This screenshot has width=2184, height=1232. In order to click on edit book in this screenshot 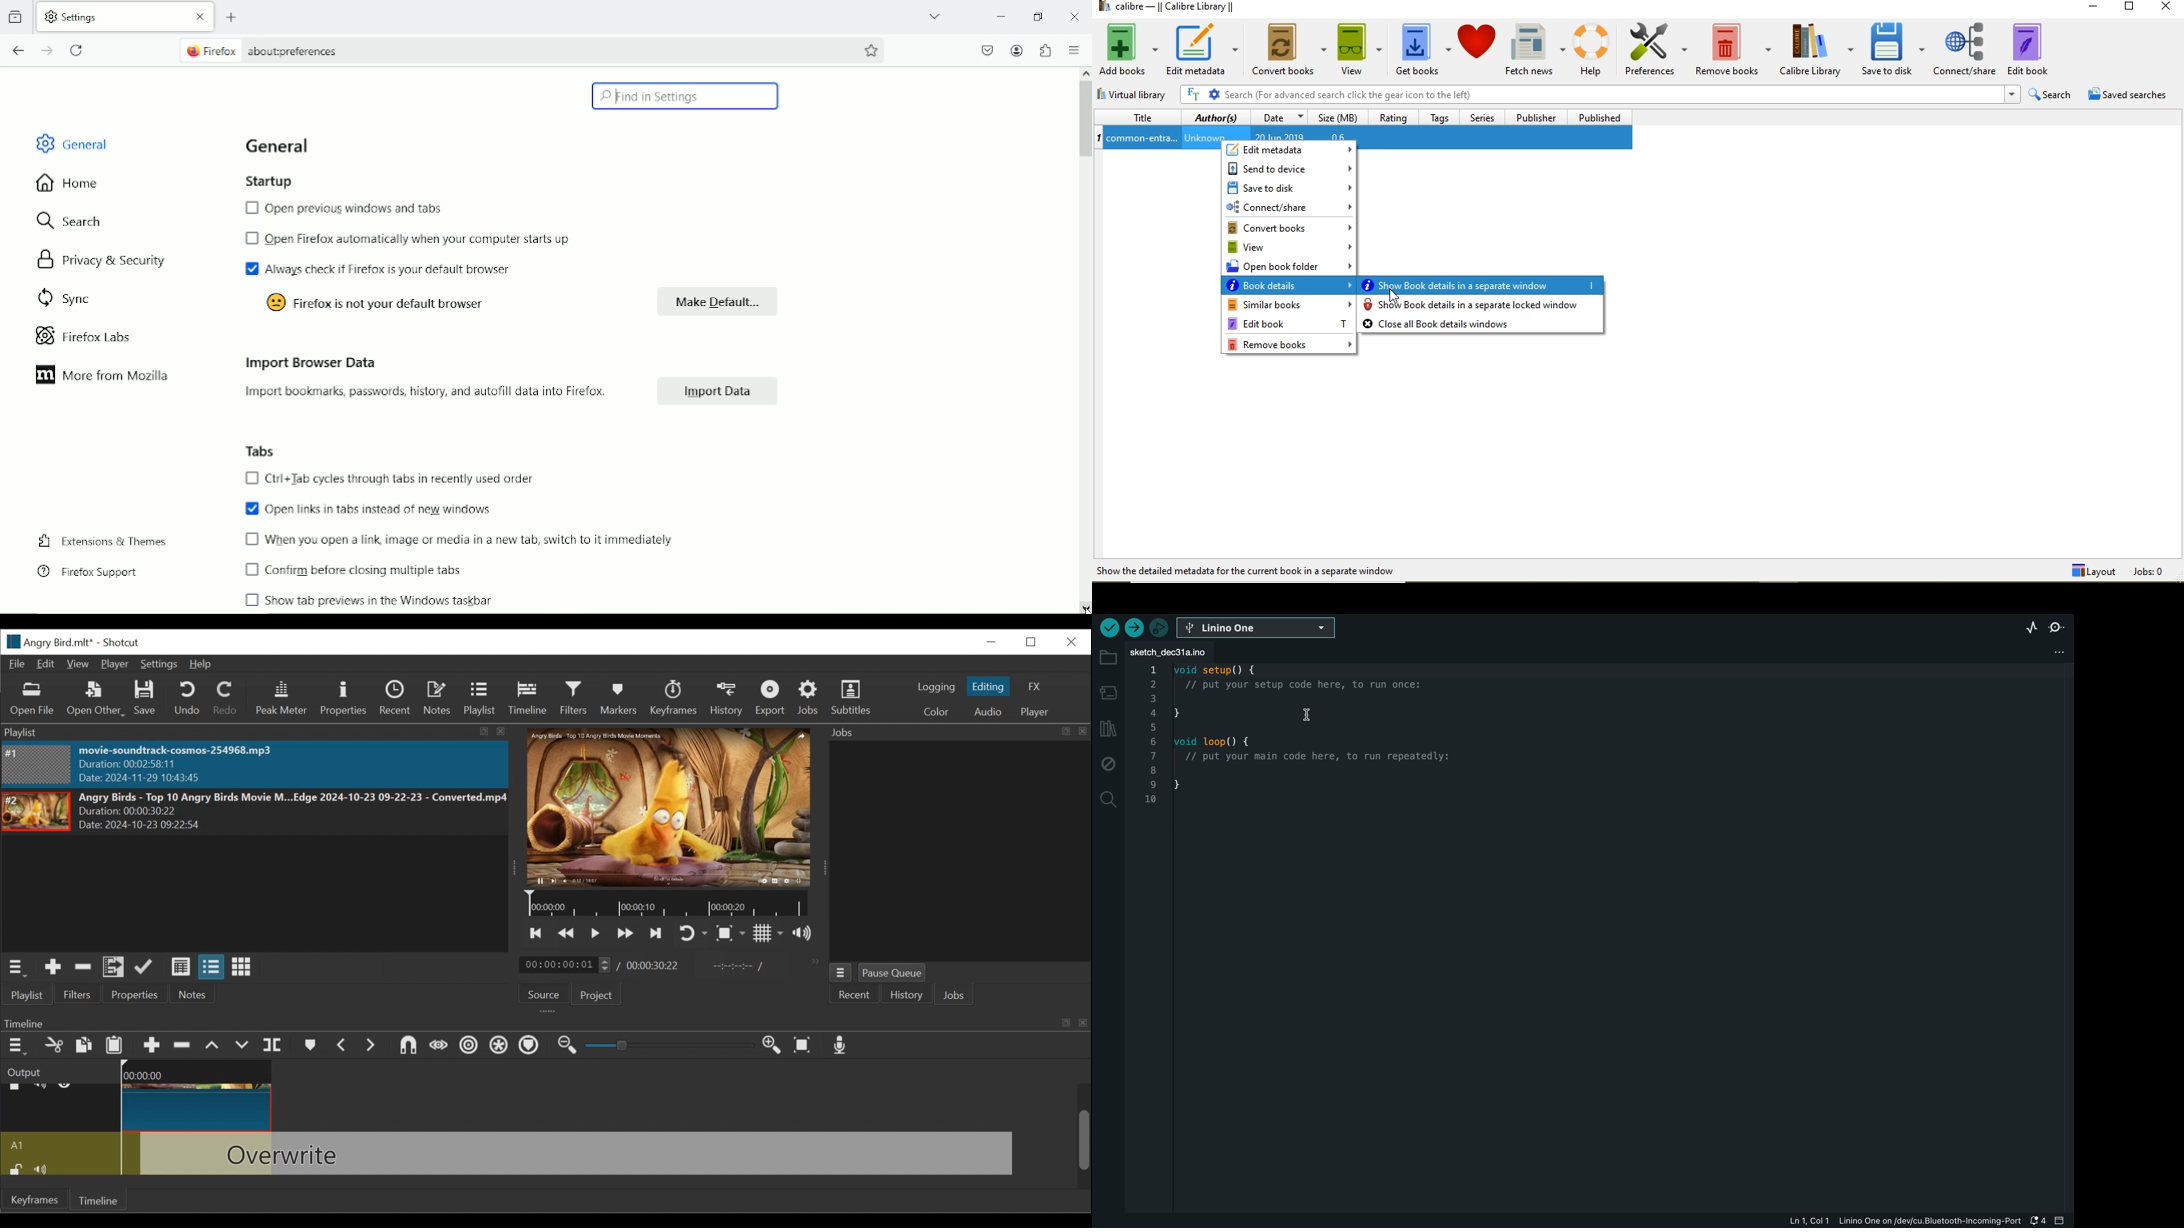, I will do `click(1288, 324)`.